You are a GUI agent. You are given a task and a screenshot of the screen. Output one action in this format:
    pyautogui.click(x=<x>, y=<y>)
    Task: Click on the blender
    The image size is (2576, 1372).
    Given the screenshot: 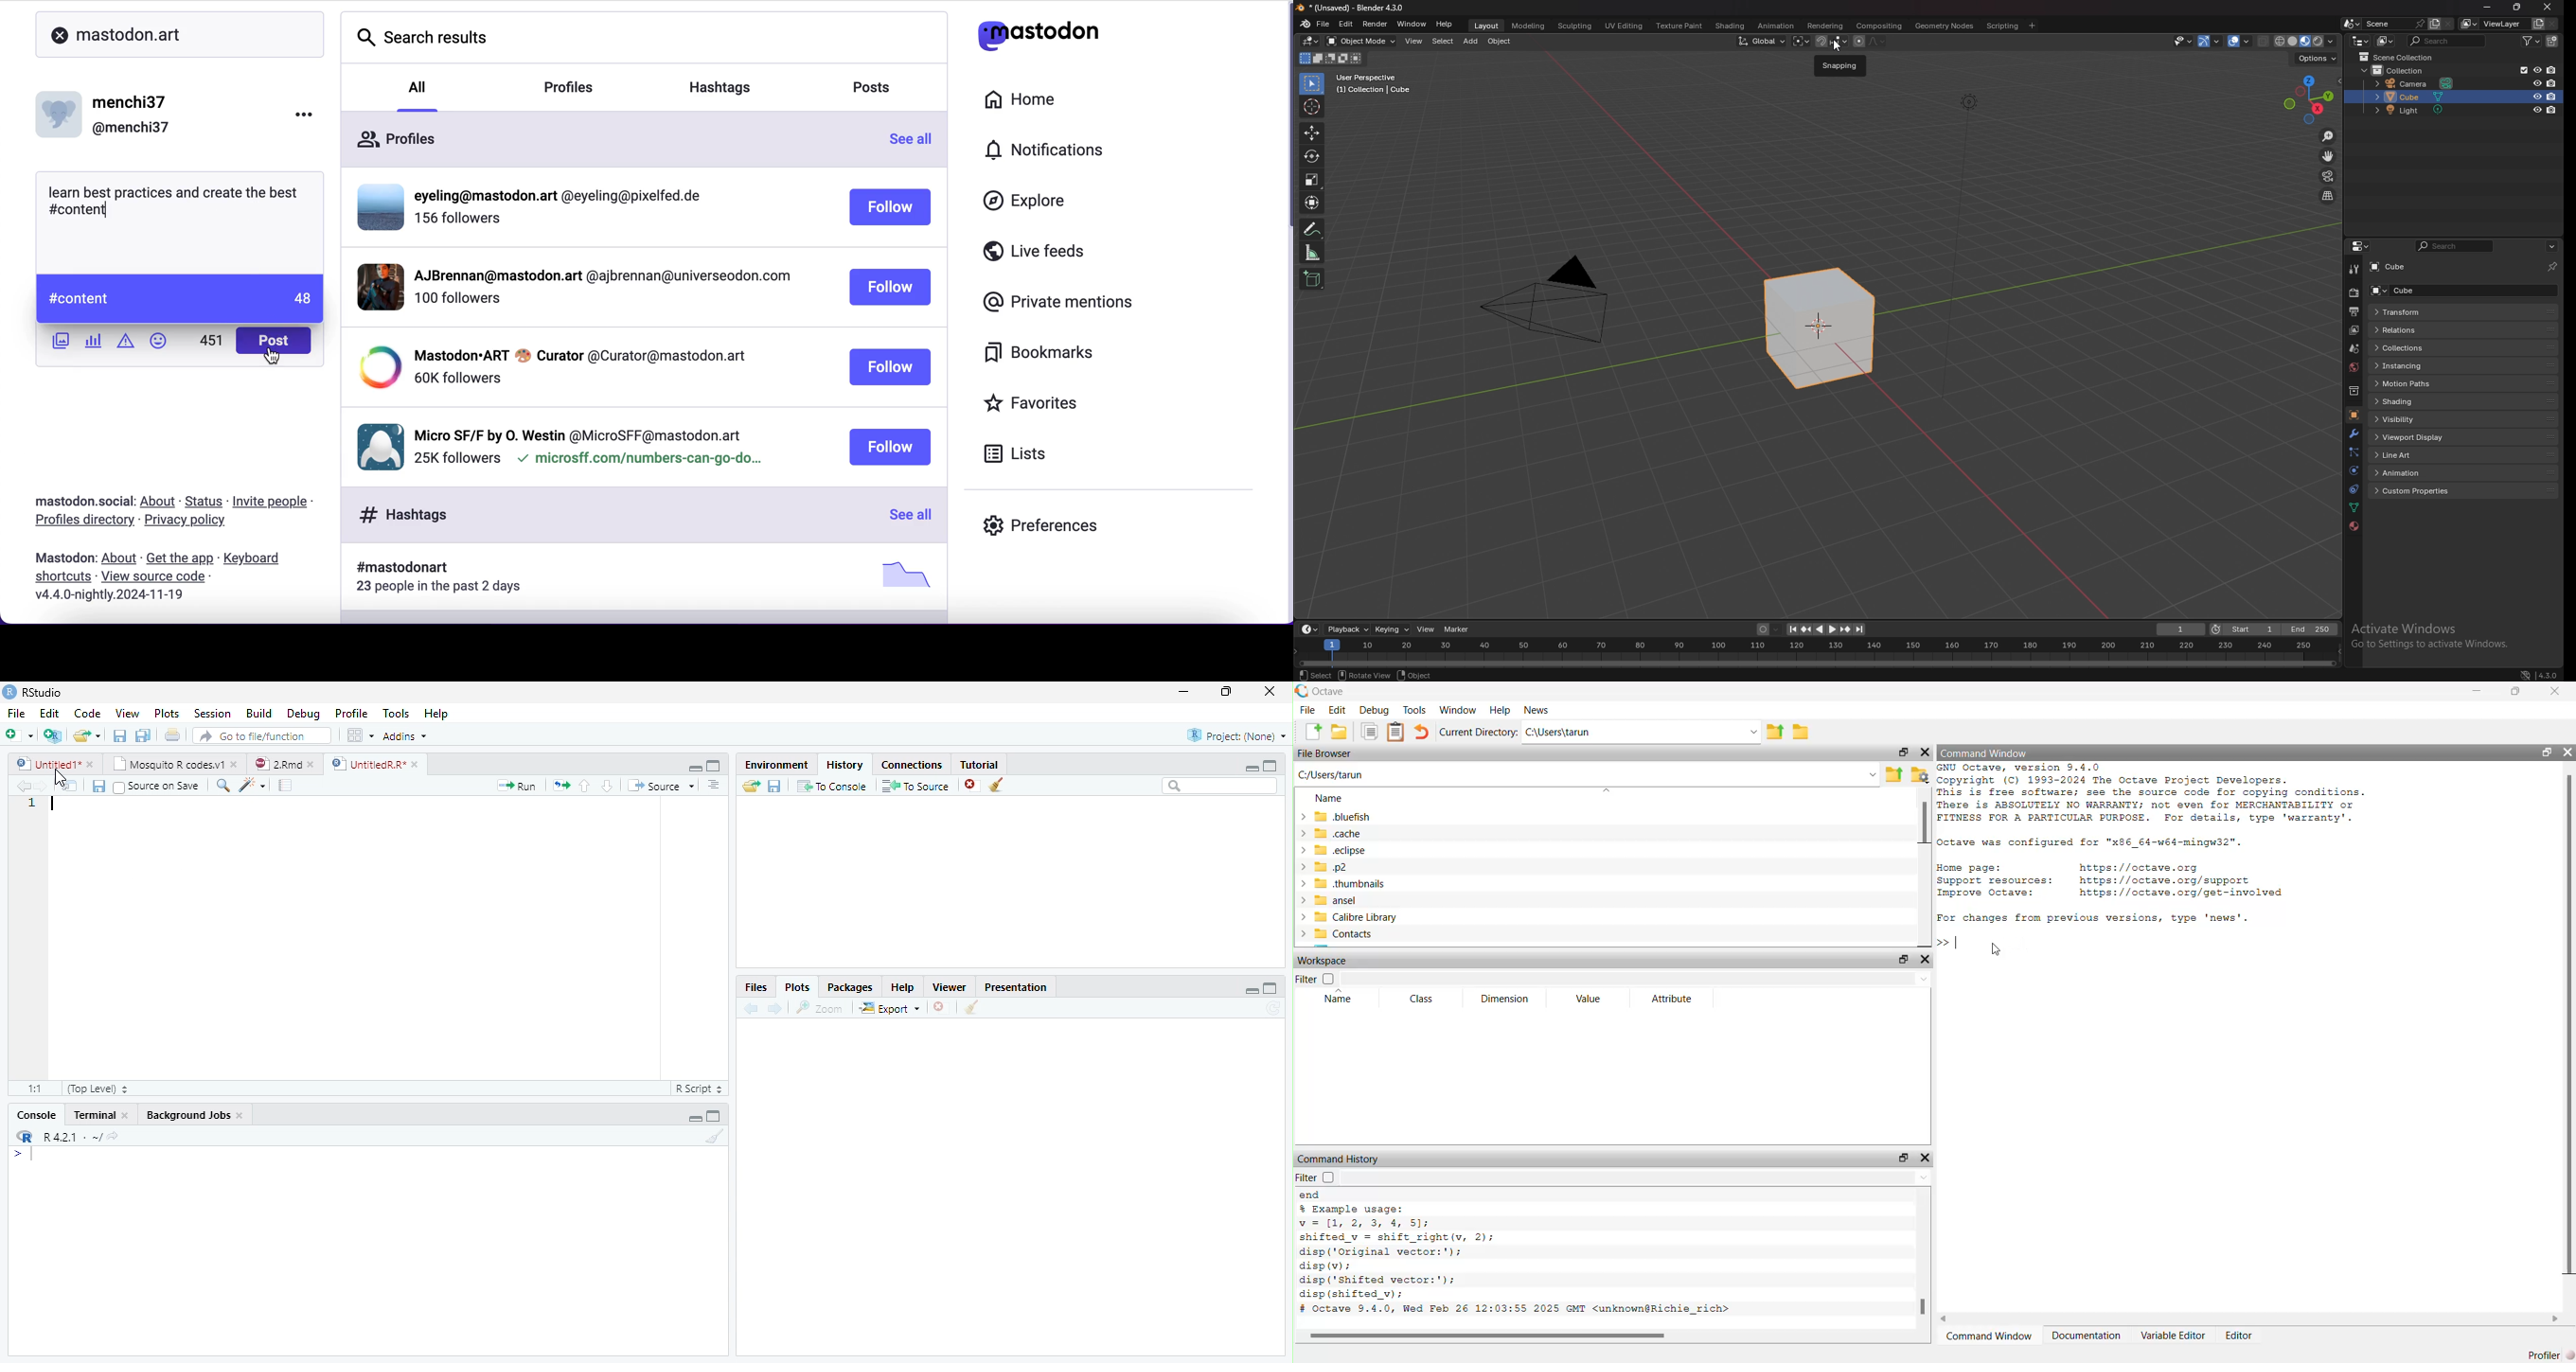 What is the action you would take?
    pyautogui.click(x=1306, y=24)
    